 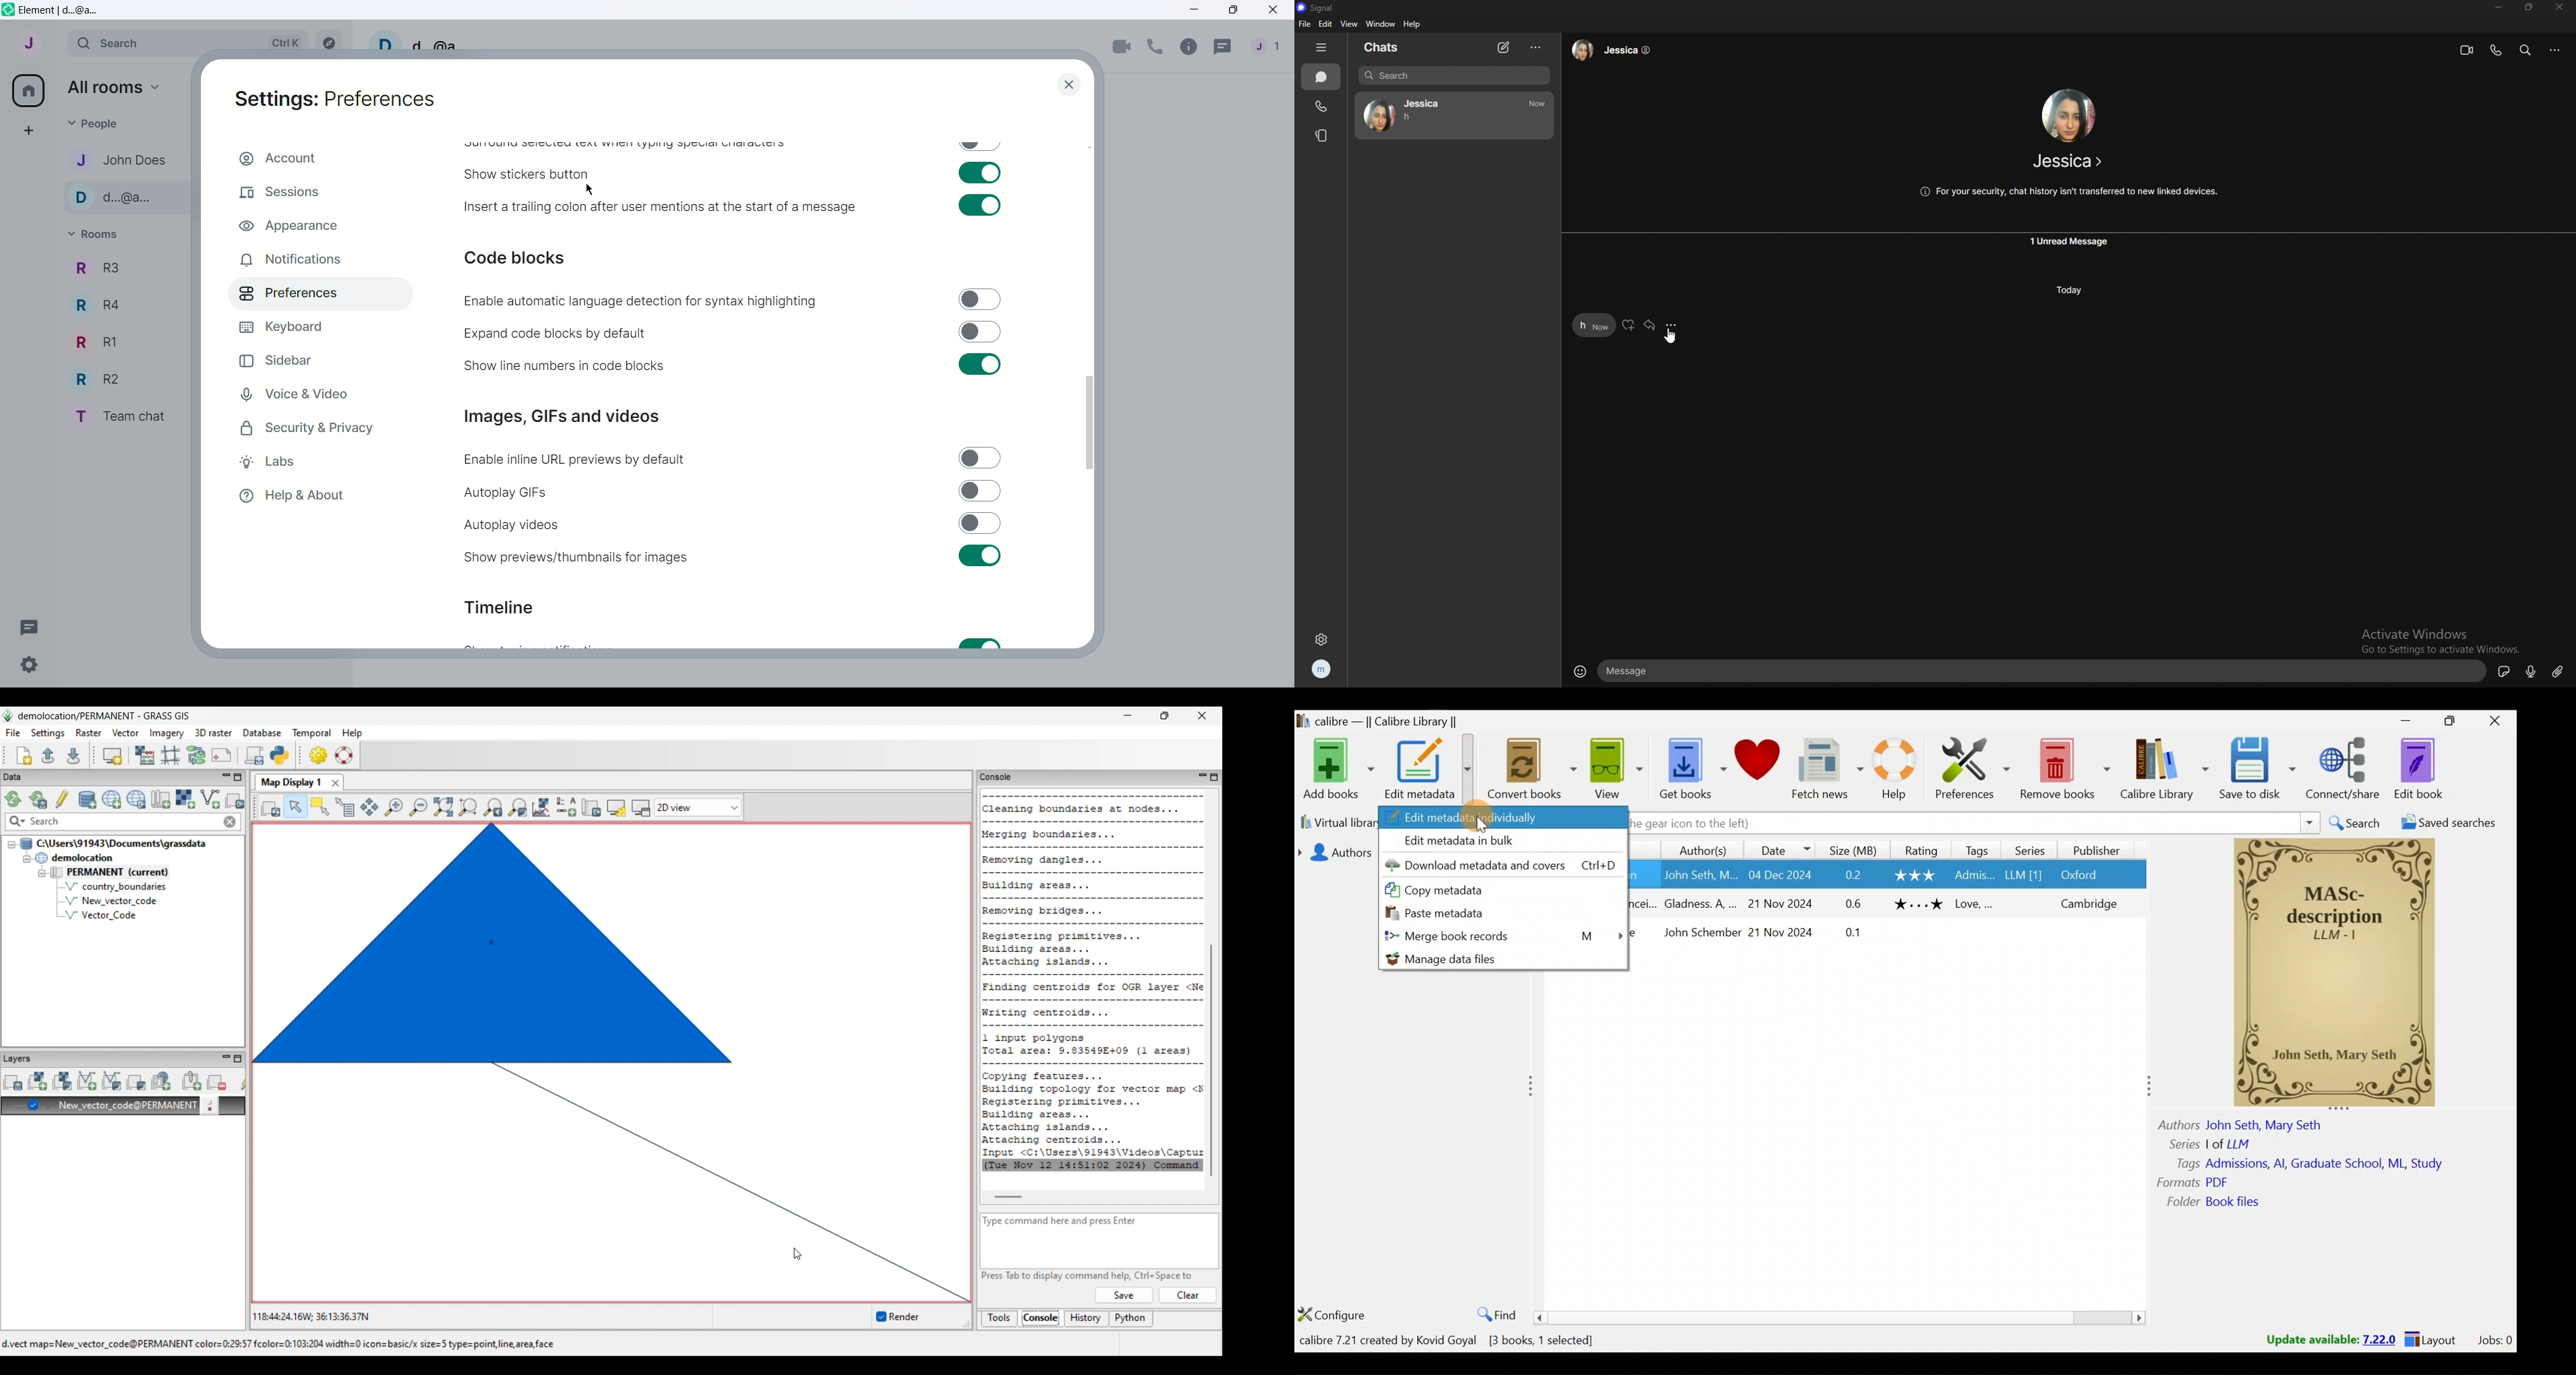 I want to click on Maximise, so click(x=2453, y=721).